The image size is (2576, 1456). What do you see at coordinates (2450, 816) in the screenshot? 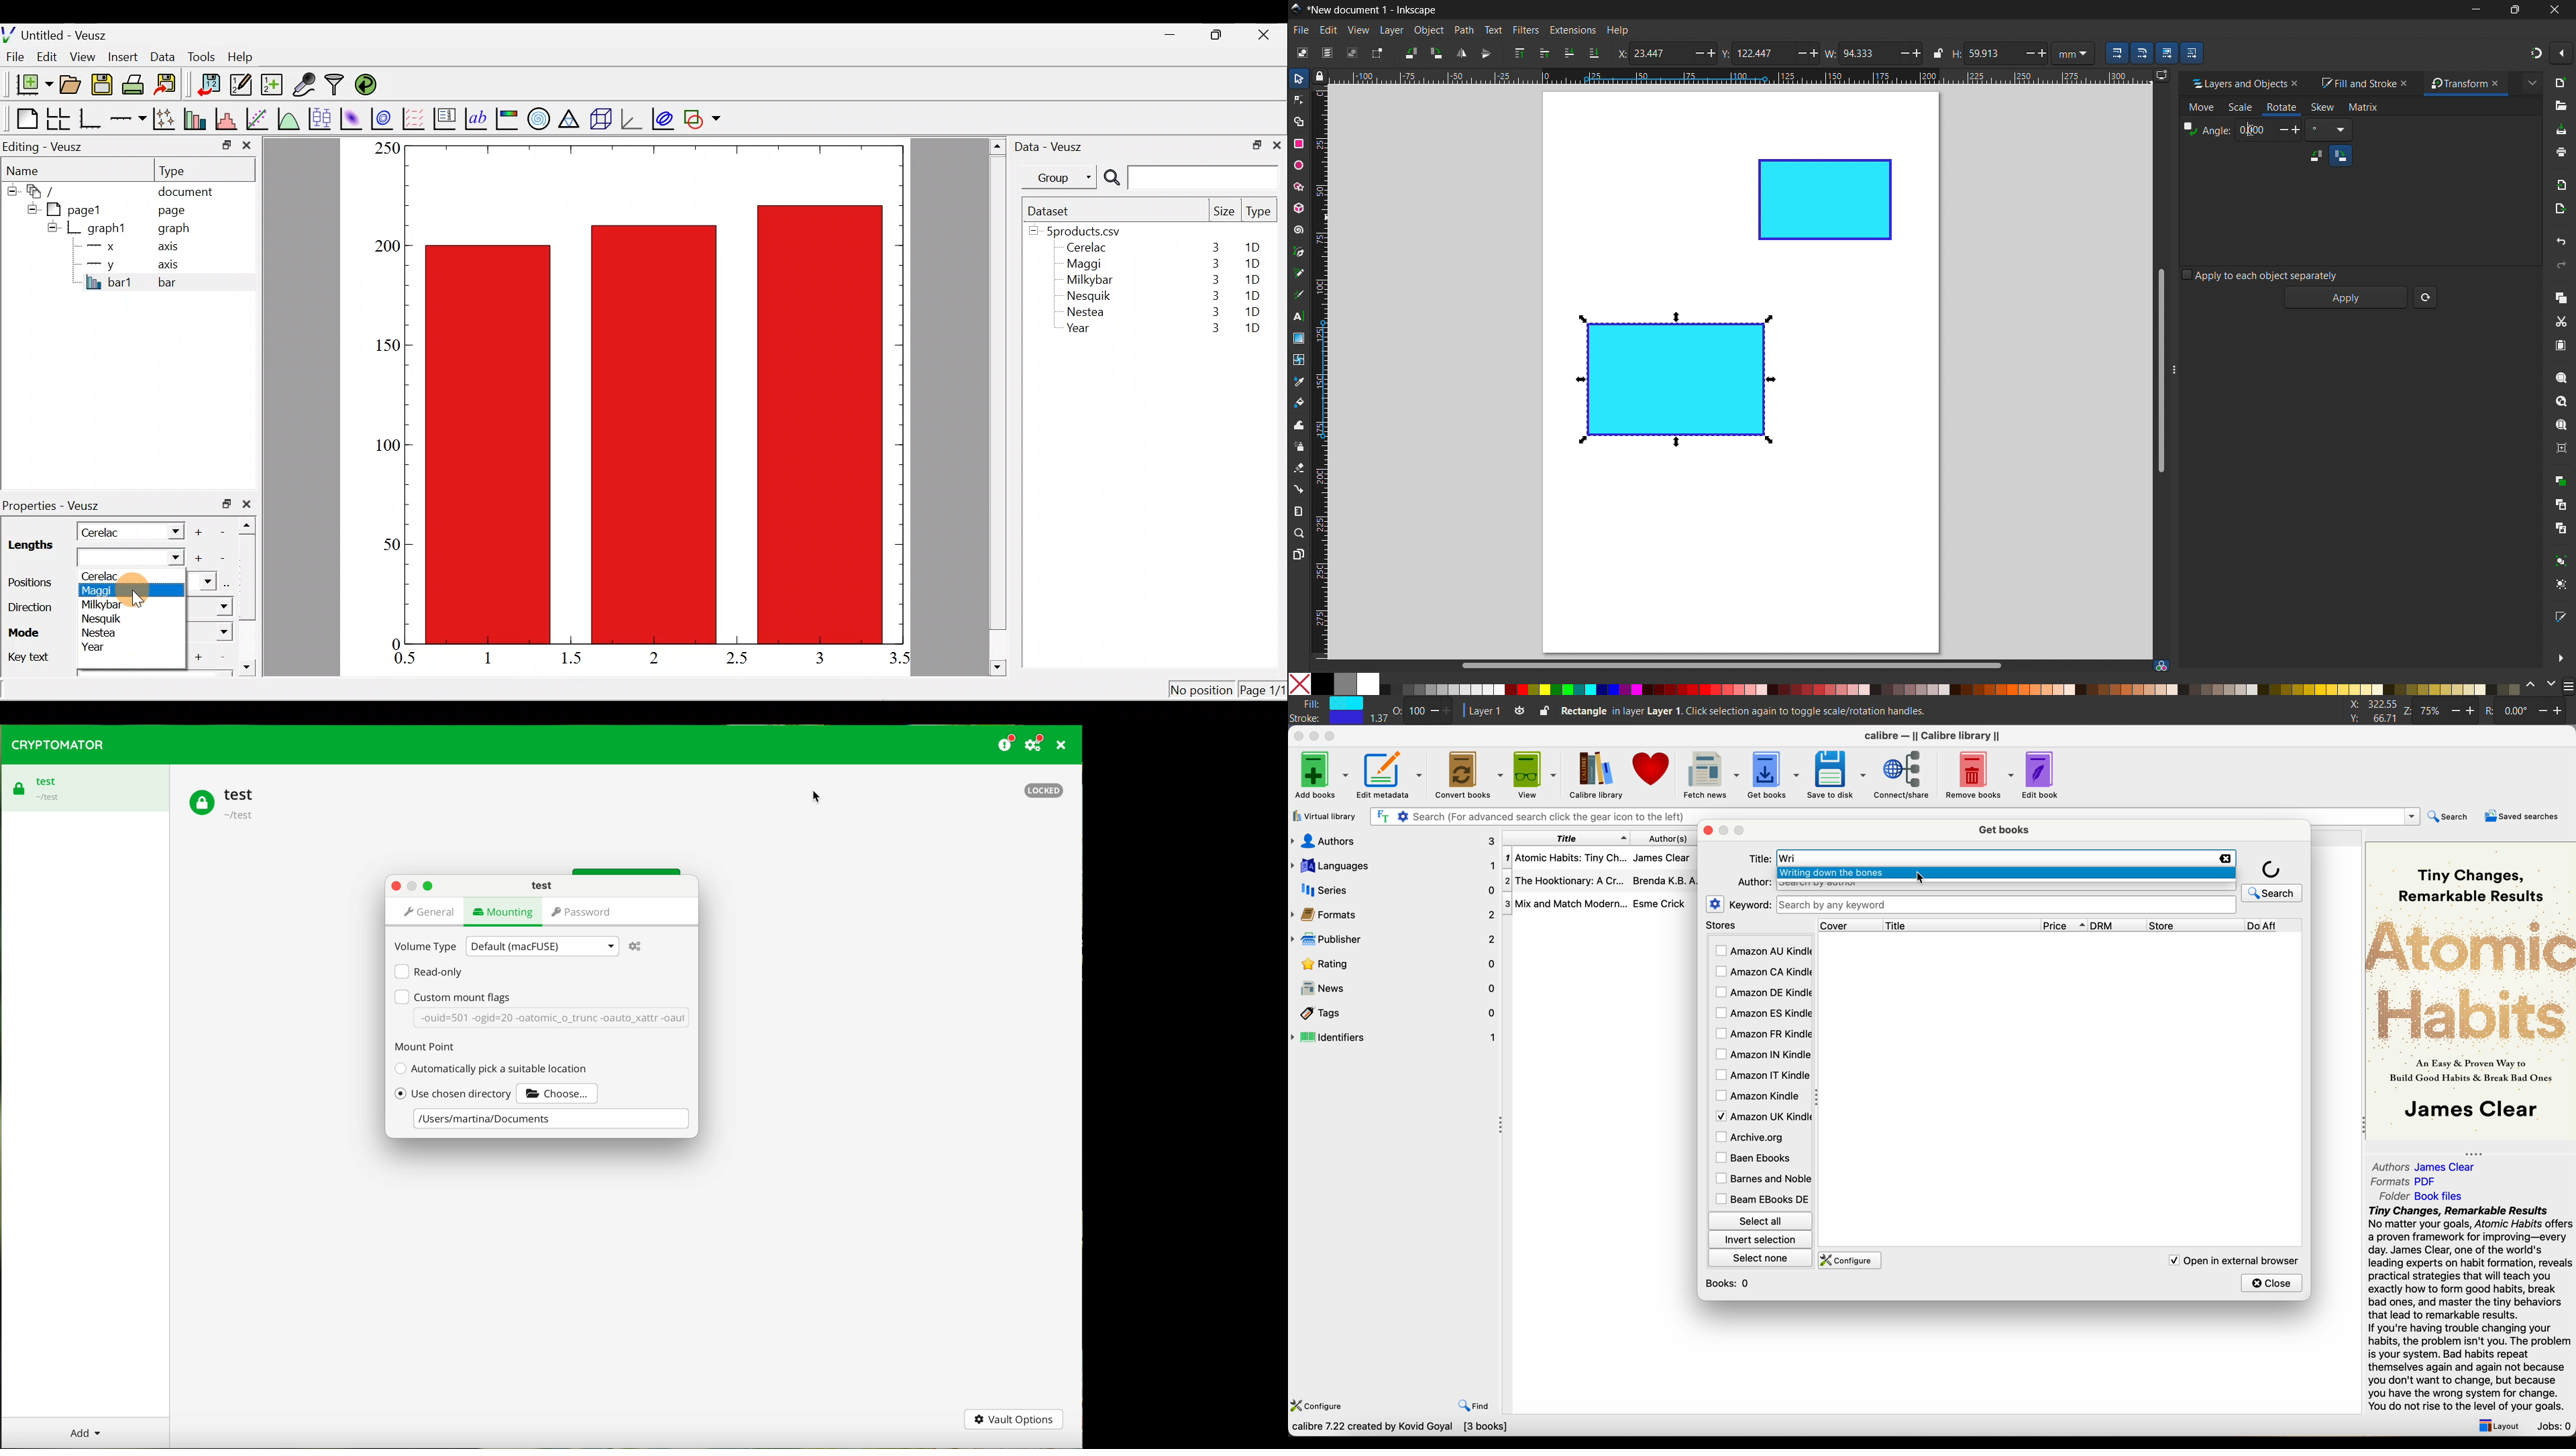
I see `search` at bounding box center [2450, 816].